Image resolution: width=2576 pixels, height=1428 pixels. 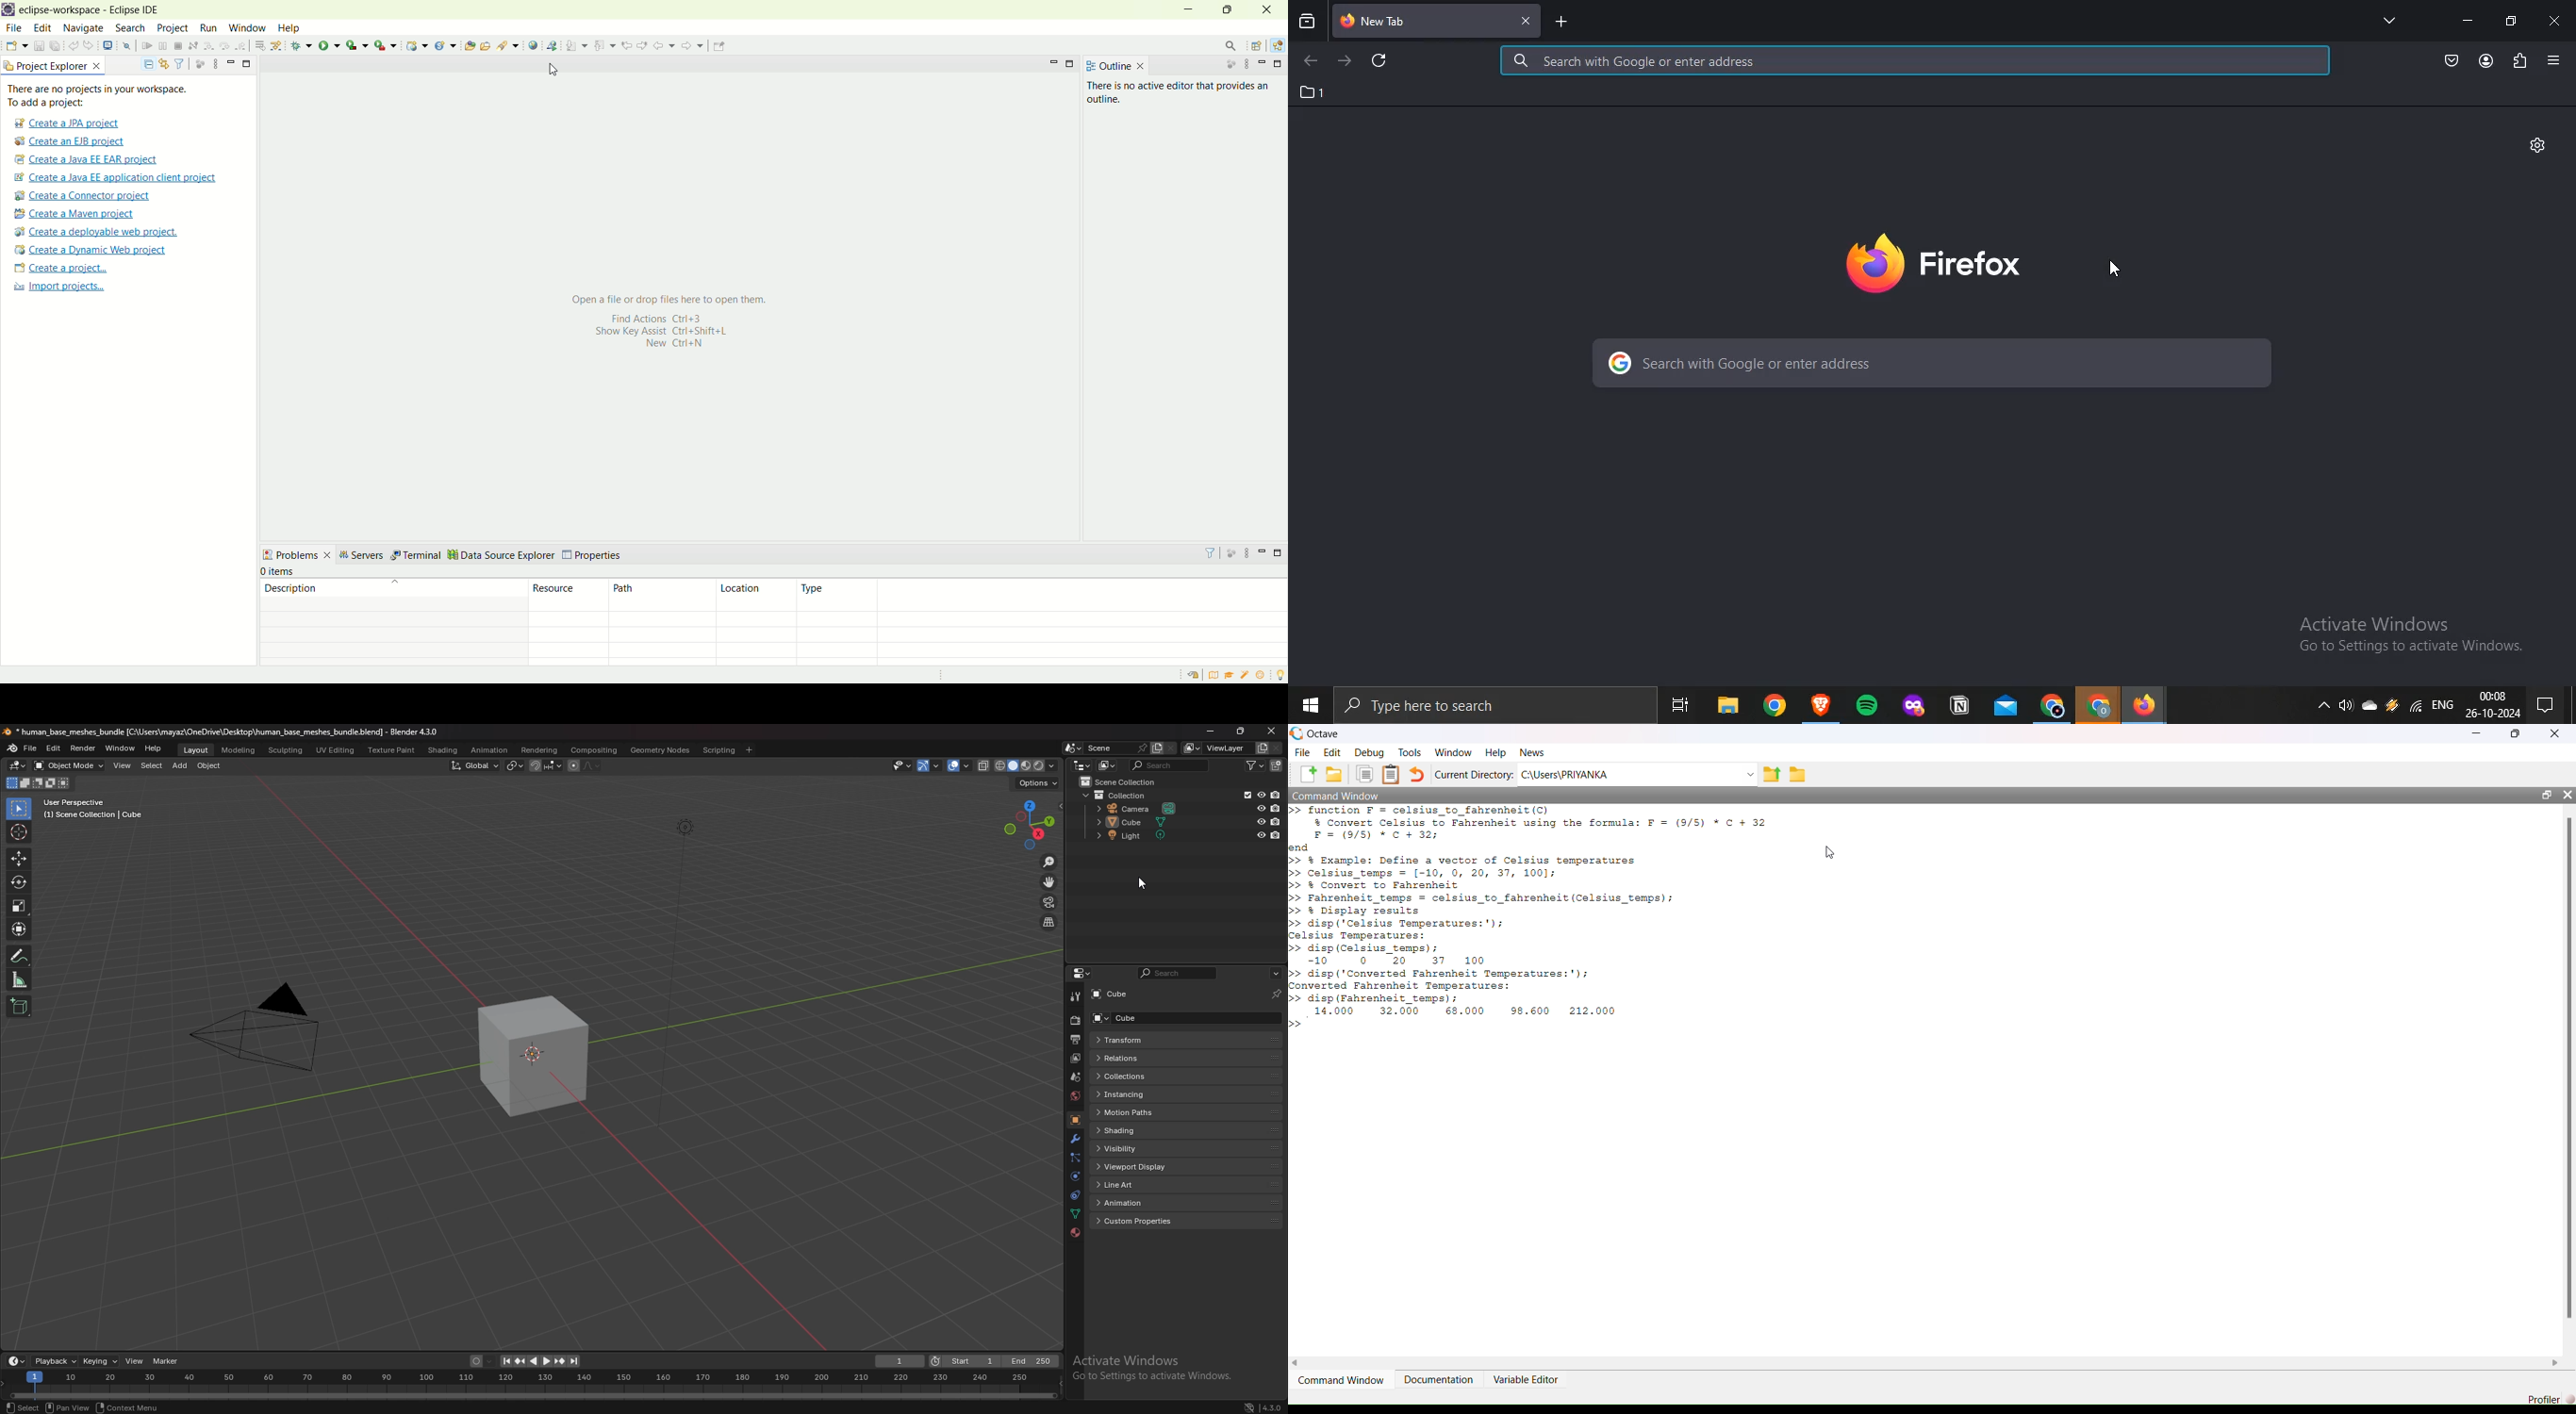 I want to click on restore, so click(x=2546, y=794).